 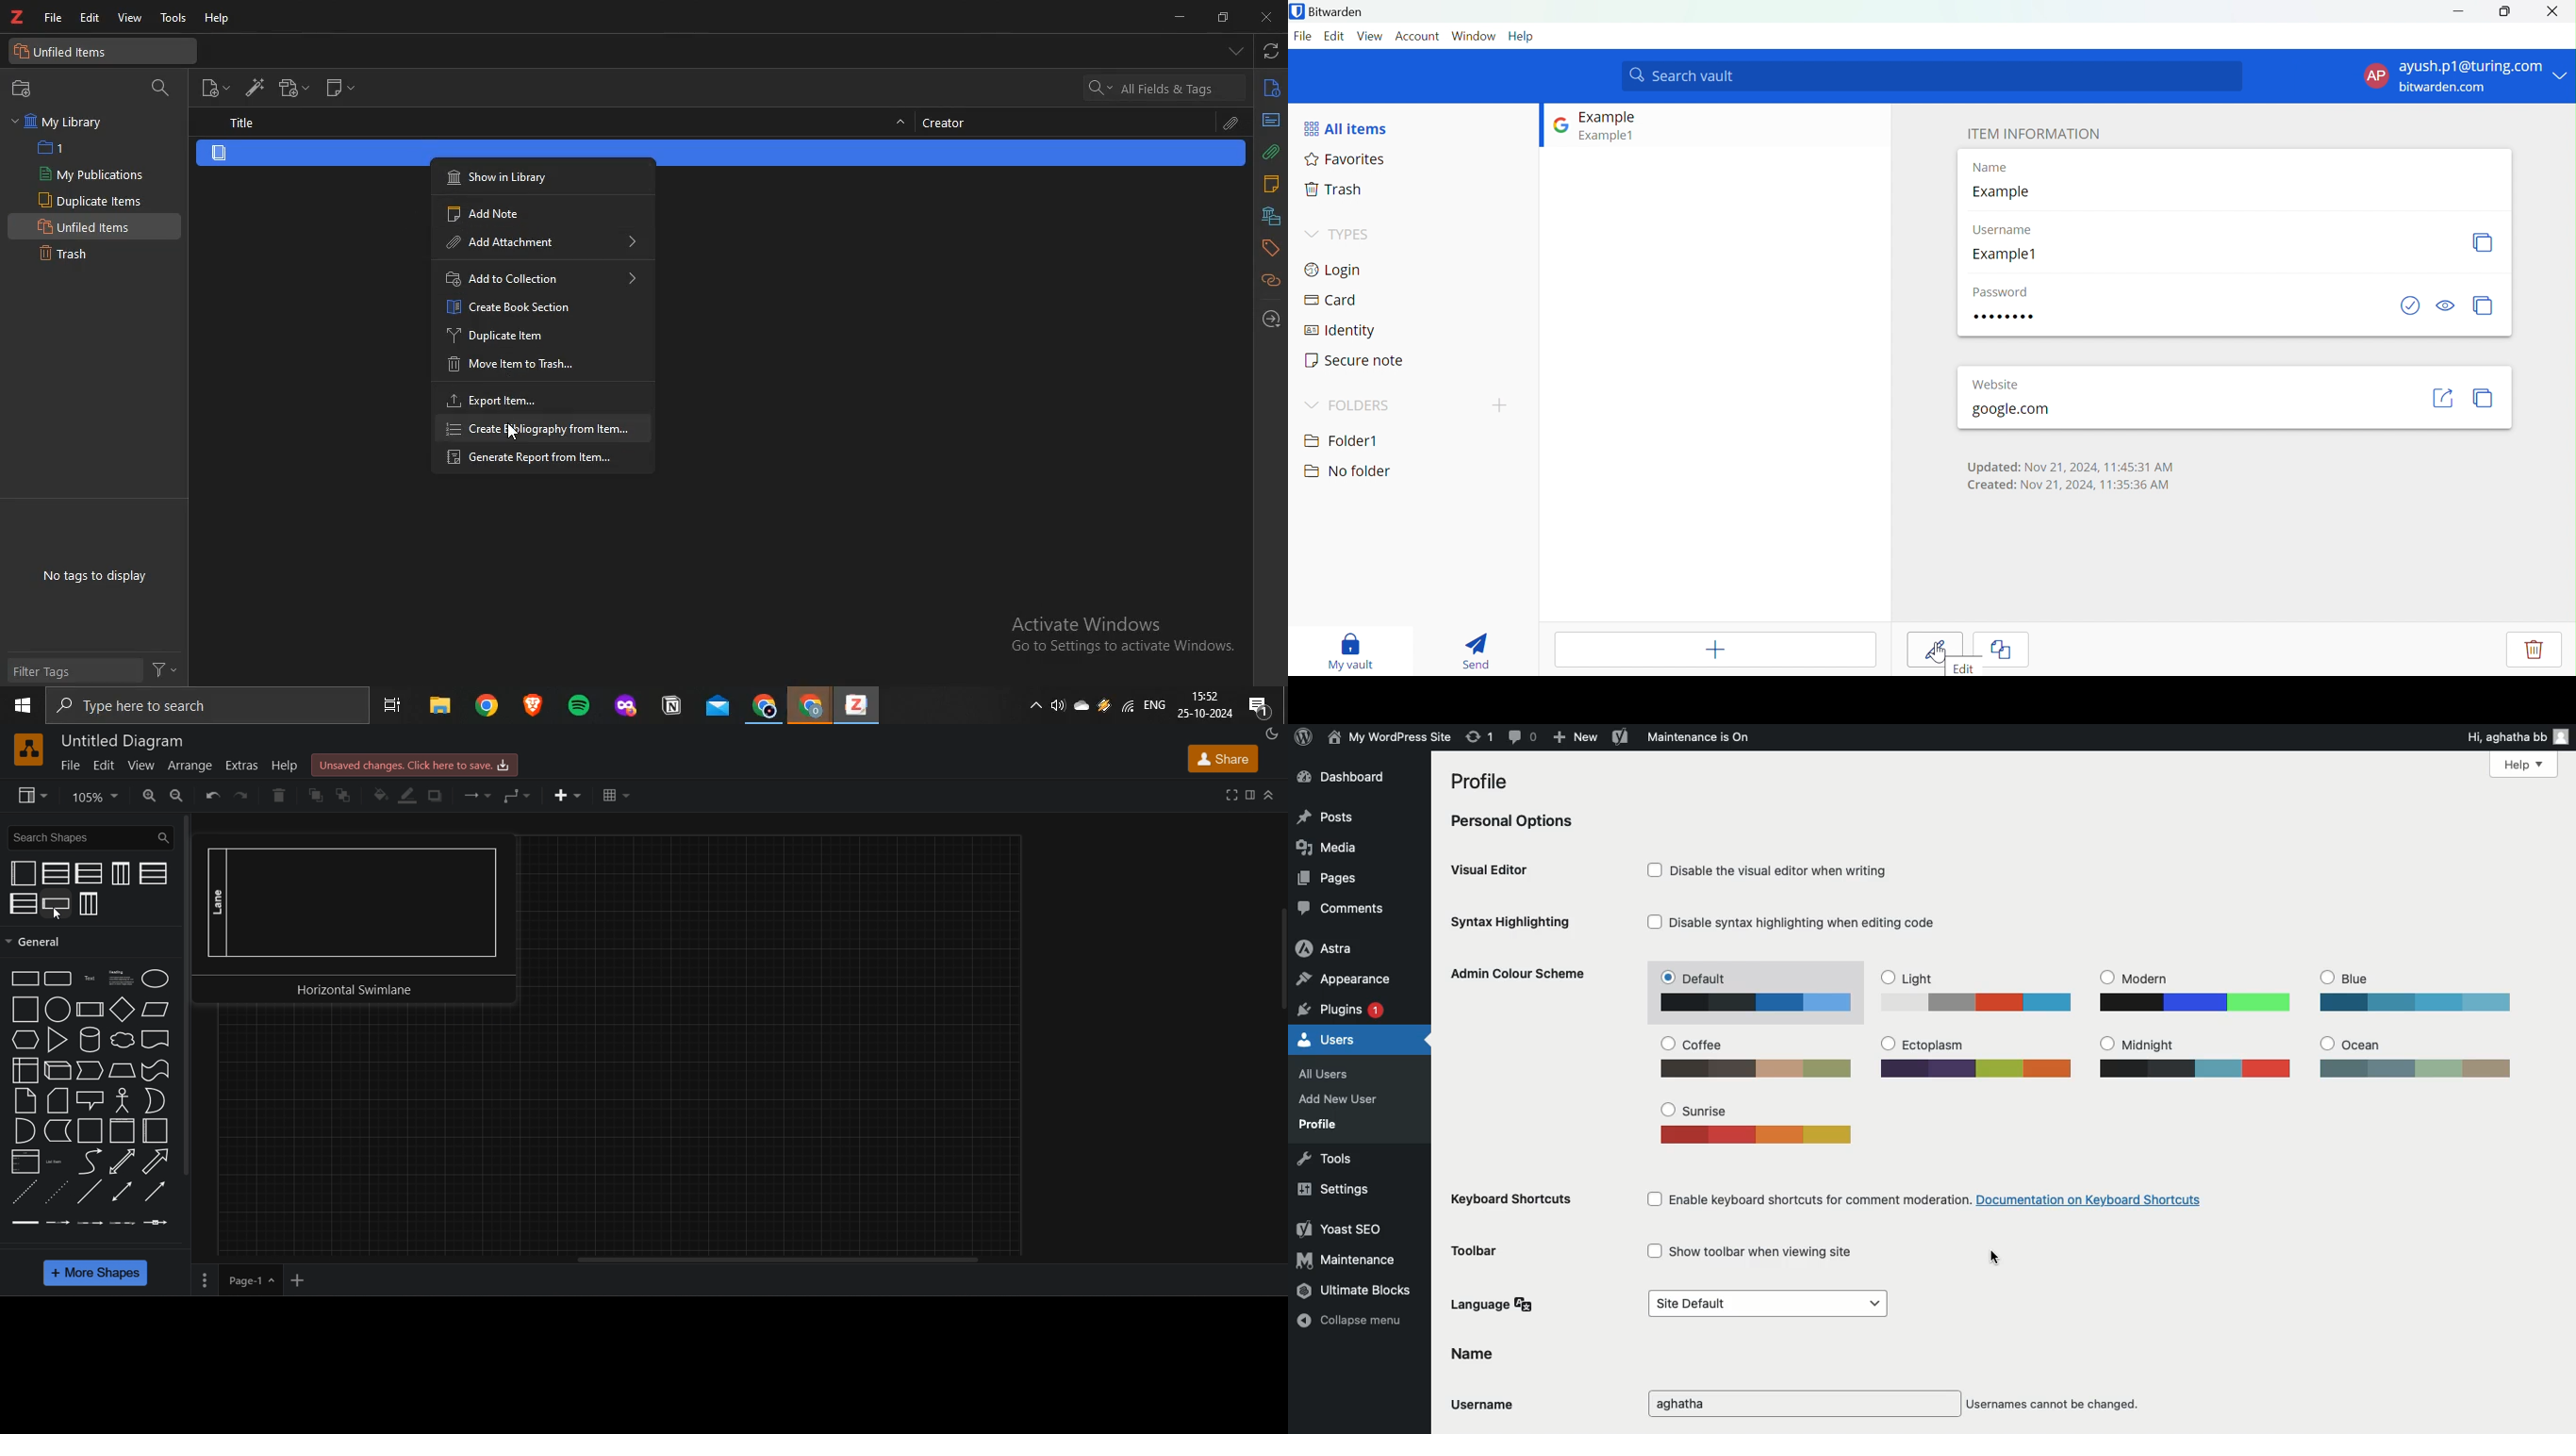 I want to click on tags, so click(x=1271, y=247).